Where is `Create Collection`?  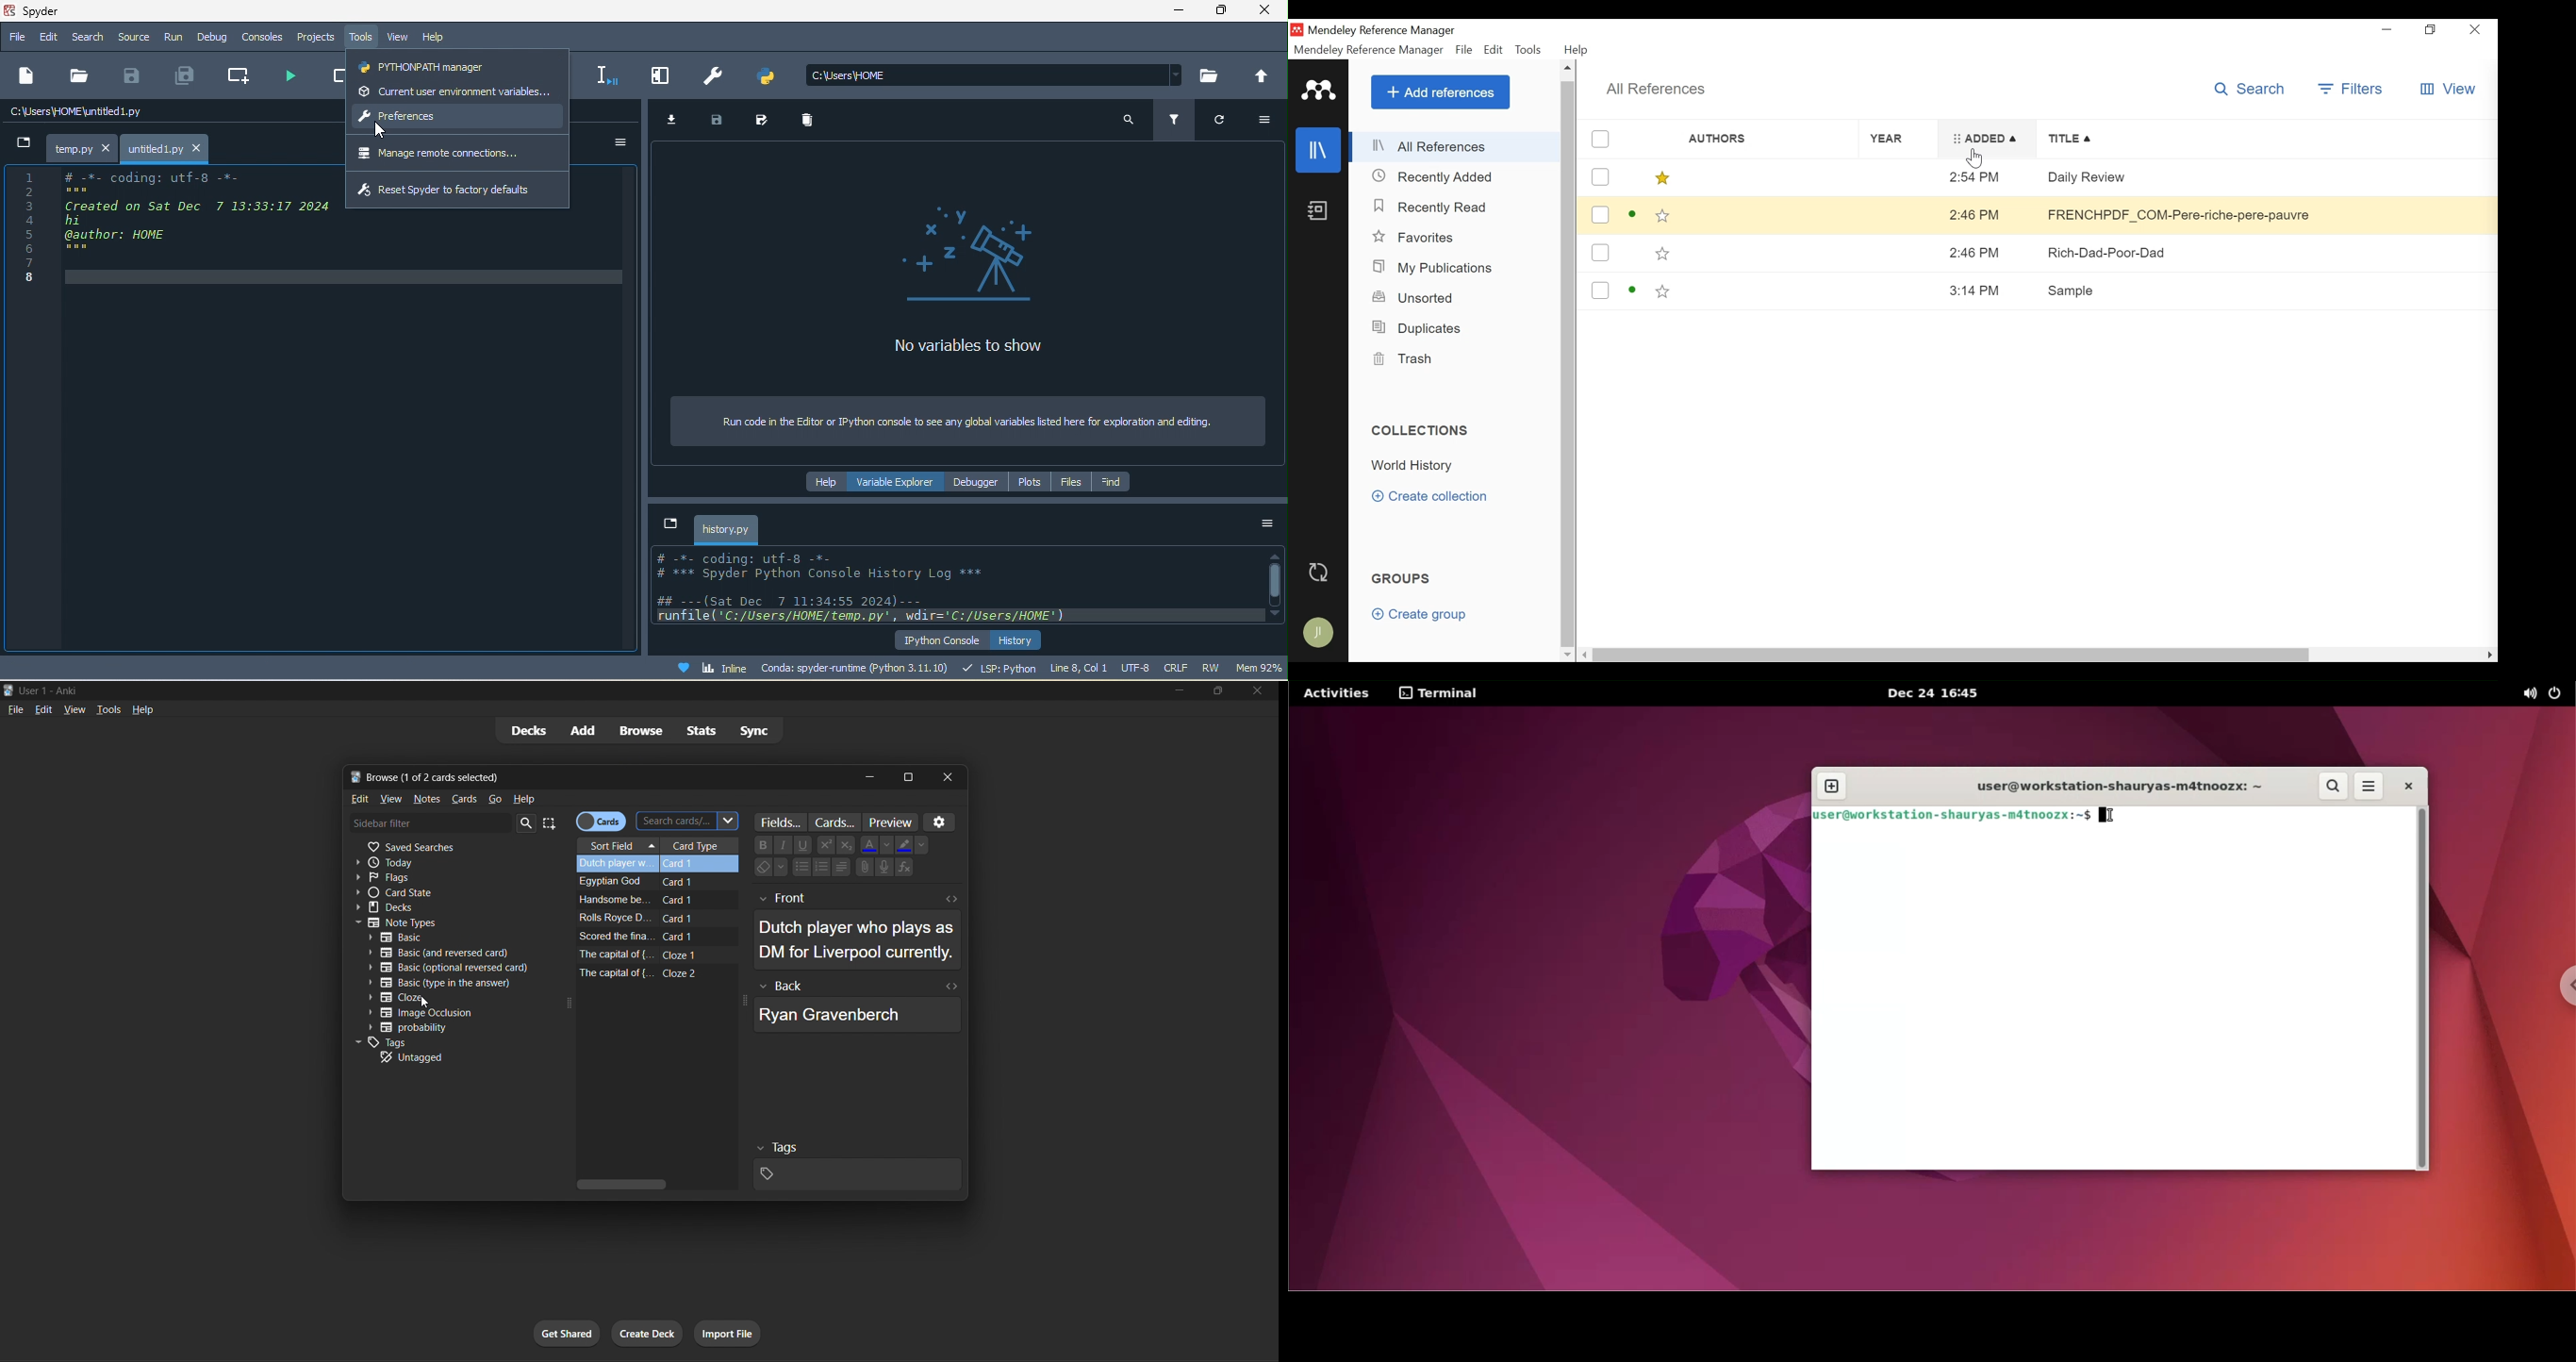 Create Collection is located at coordinates (1434, 496).